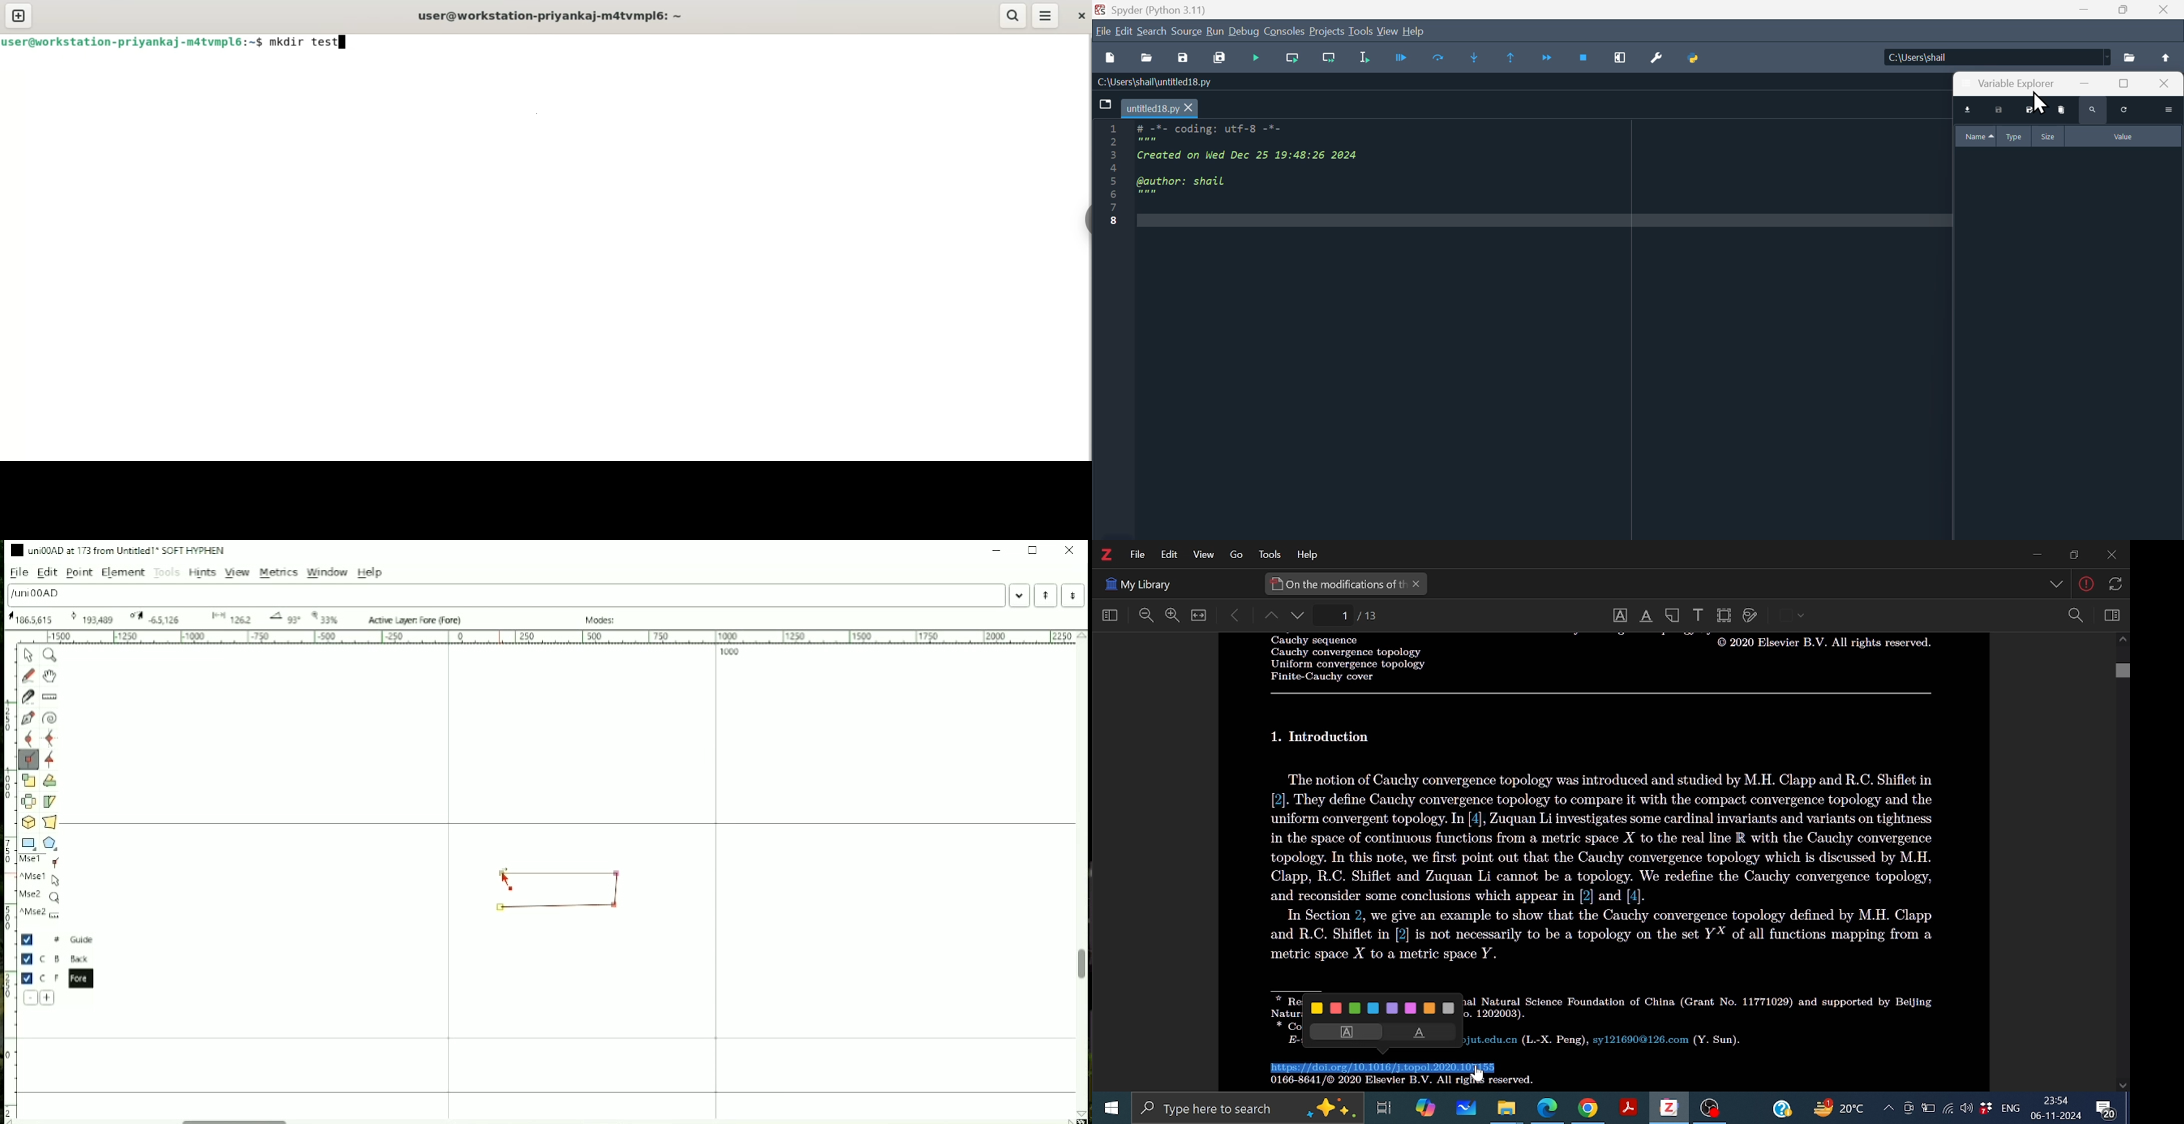 This screenshot has height=1148, width=2184. I want to click on search, so click(1013, 15).